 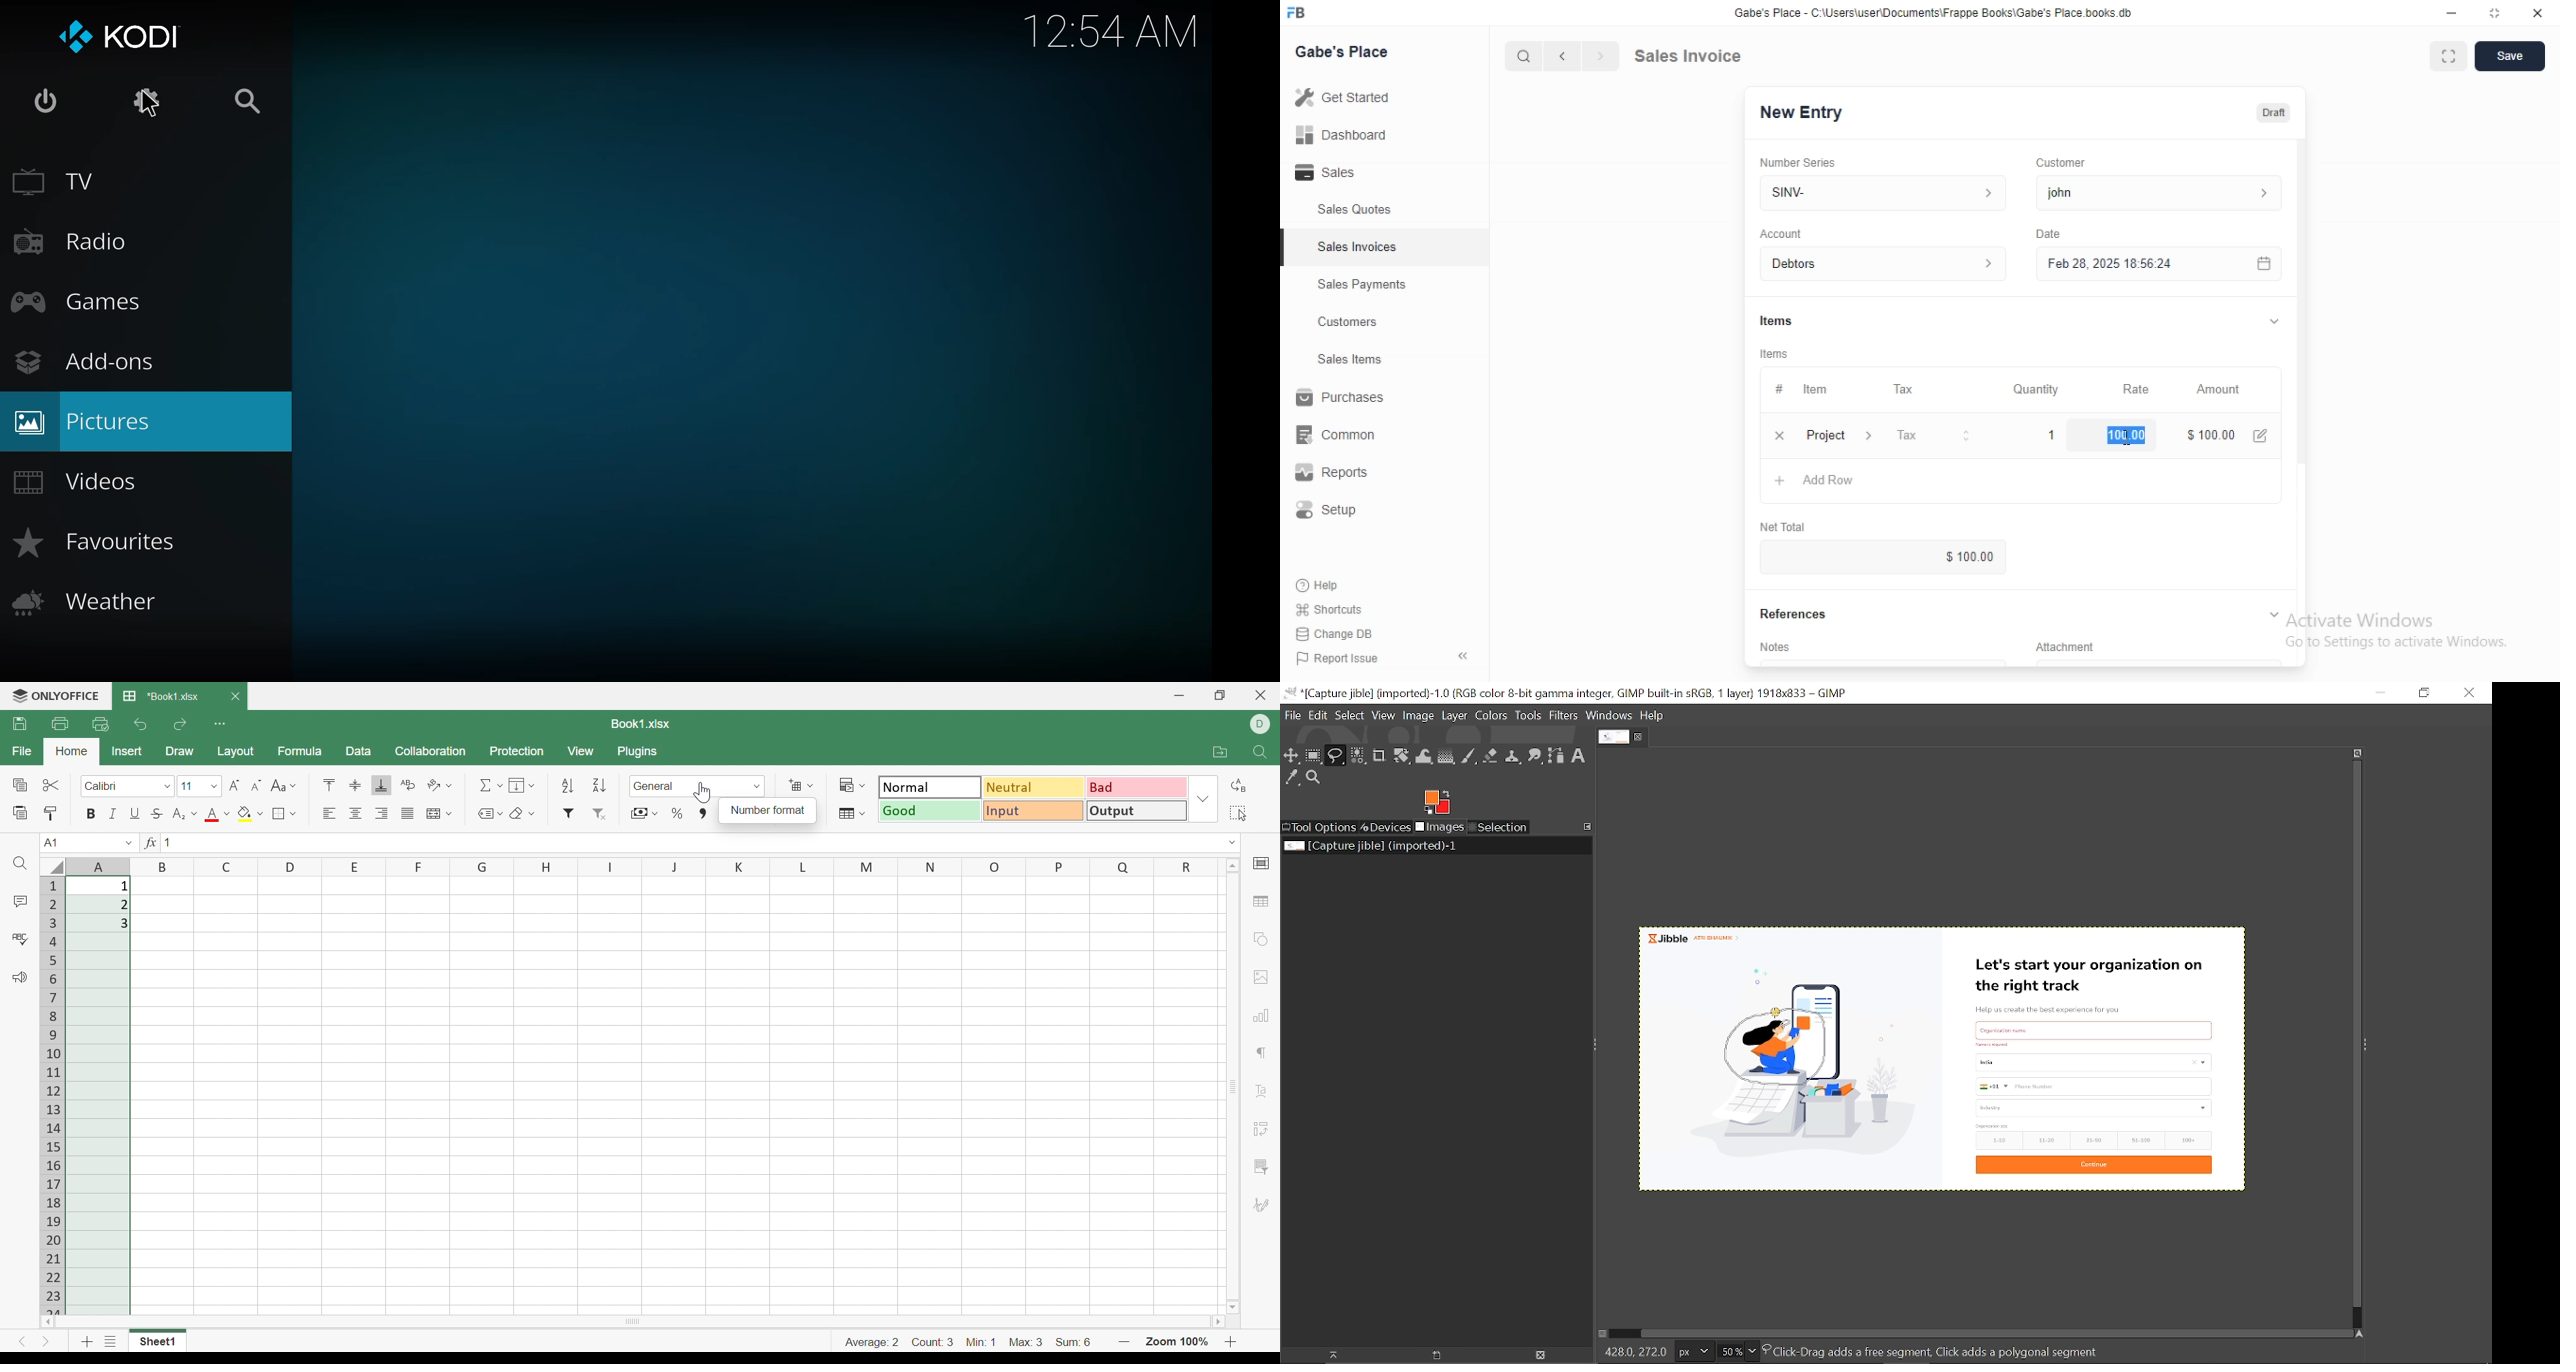 I want to click on Tool options, so click(x=1319, y=828).